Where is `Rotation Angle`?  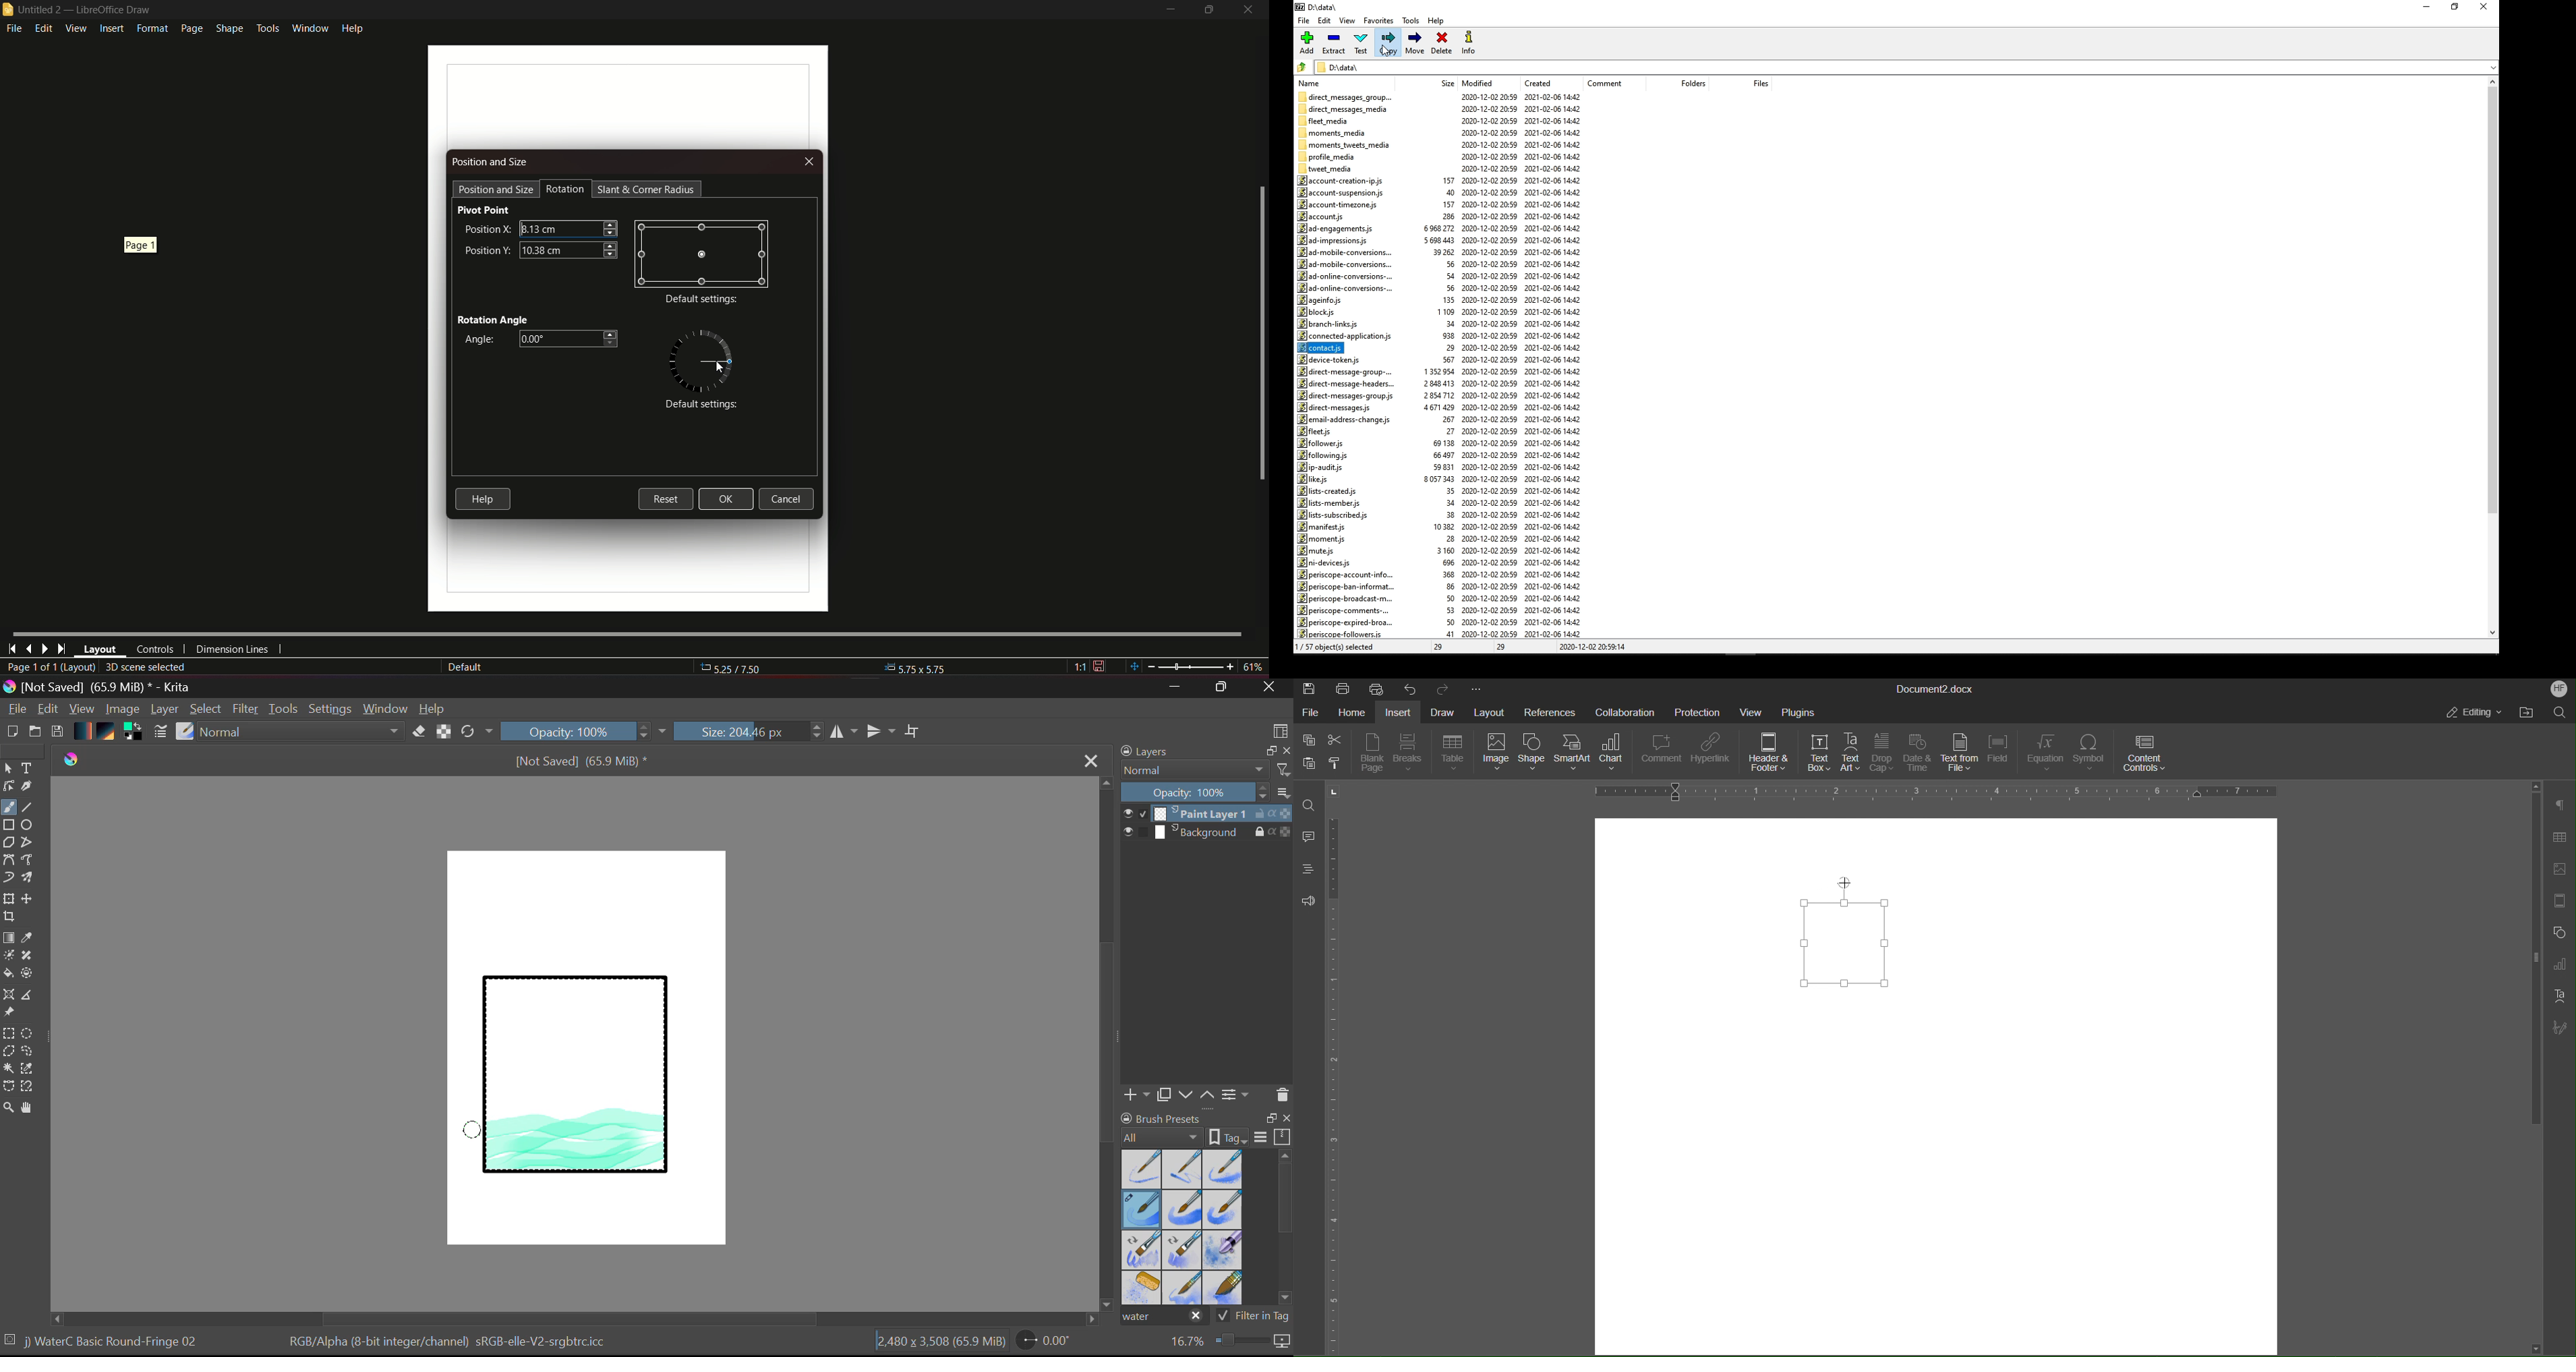 Rotation Angle is located at coordinates (493, 318).